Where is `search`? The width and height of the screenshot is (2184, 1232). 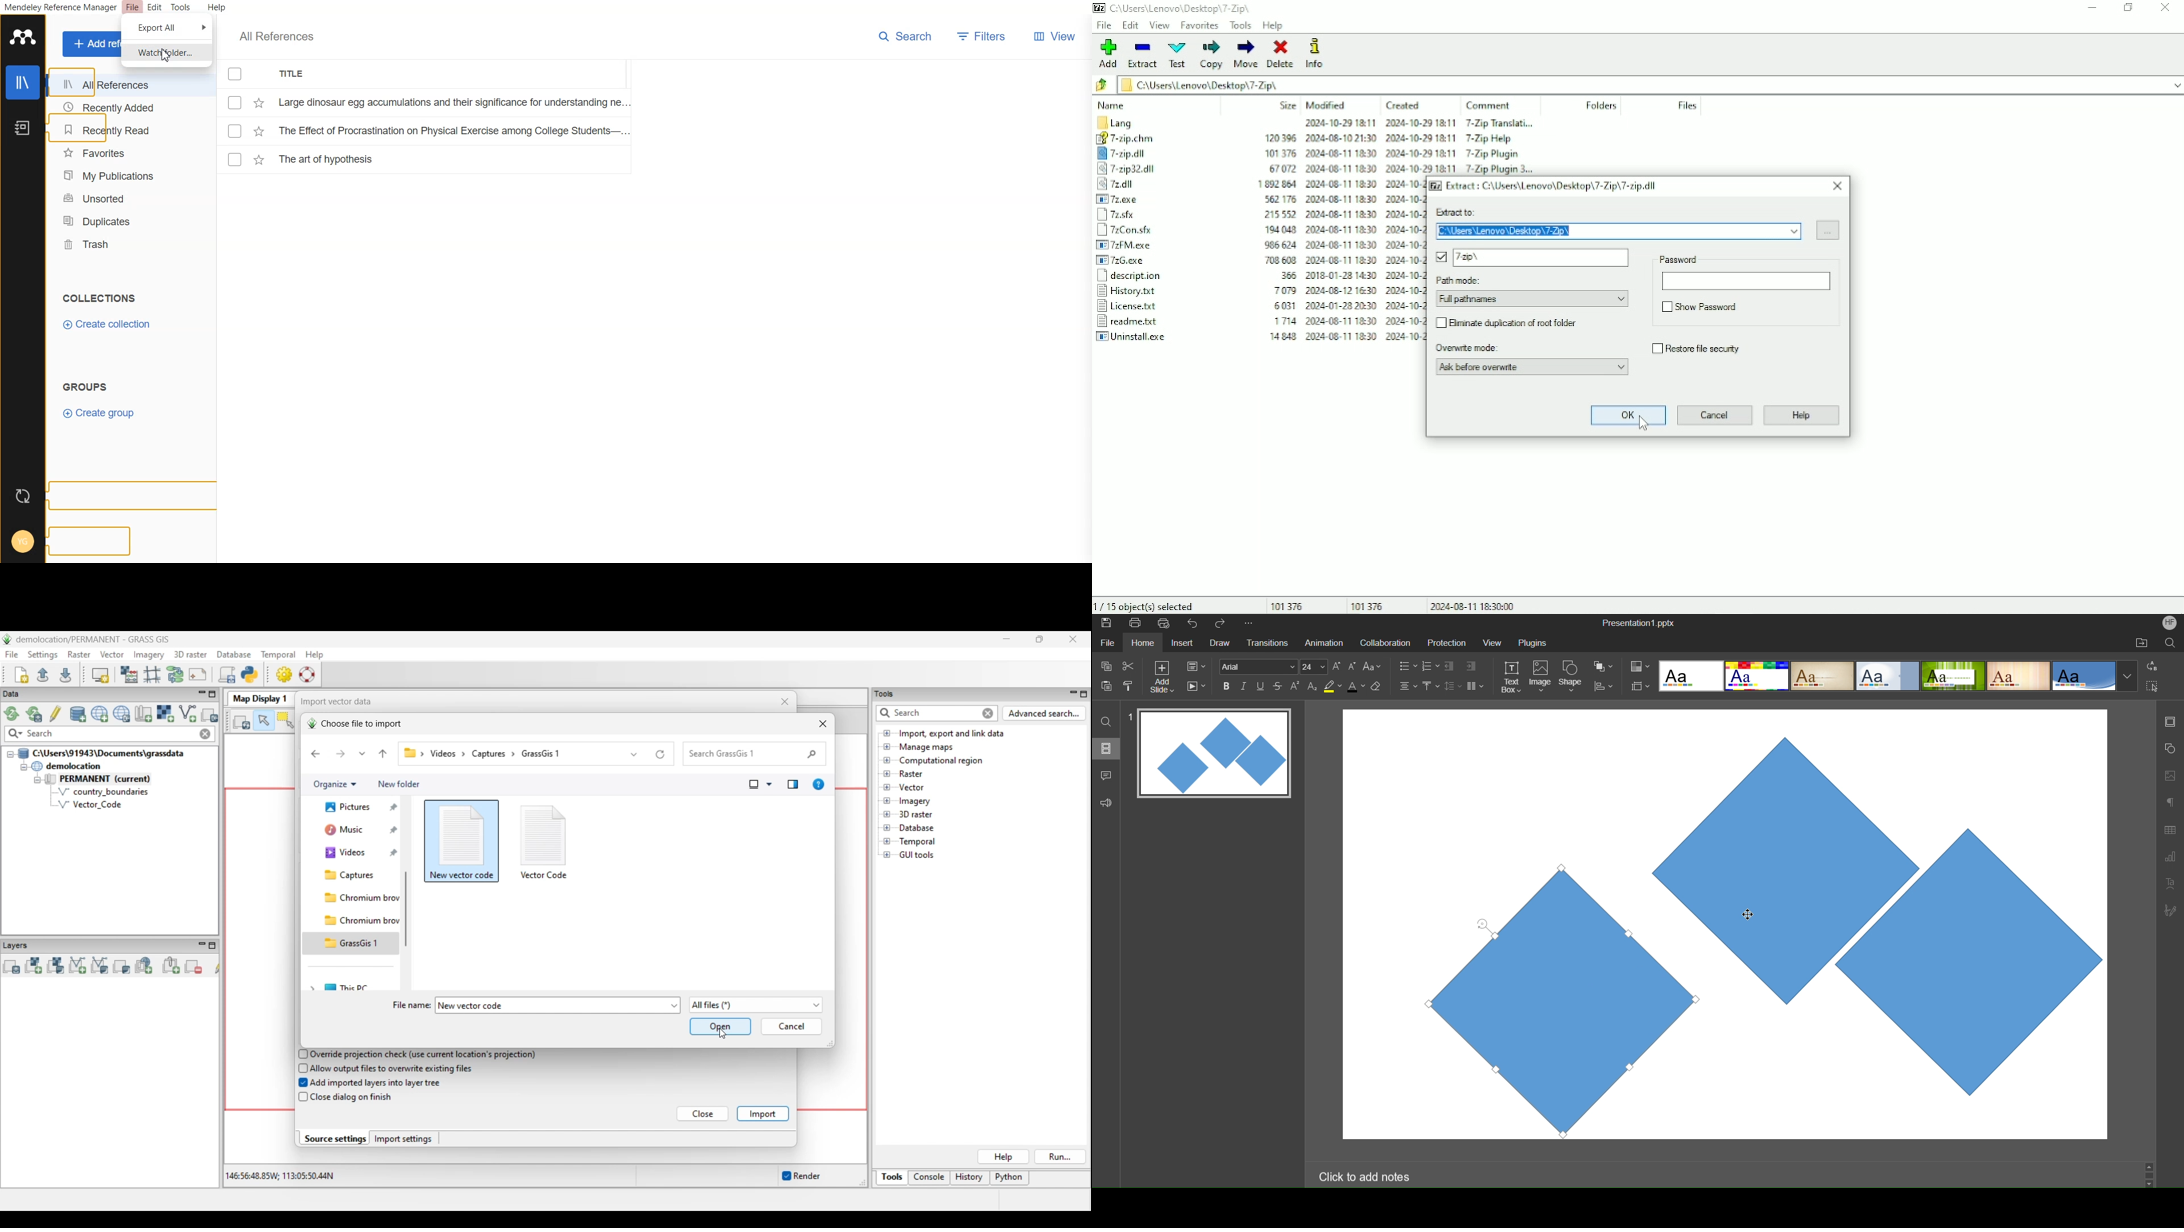 search is located at coordinates (2171, 642).